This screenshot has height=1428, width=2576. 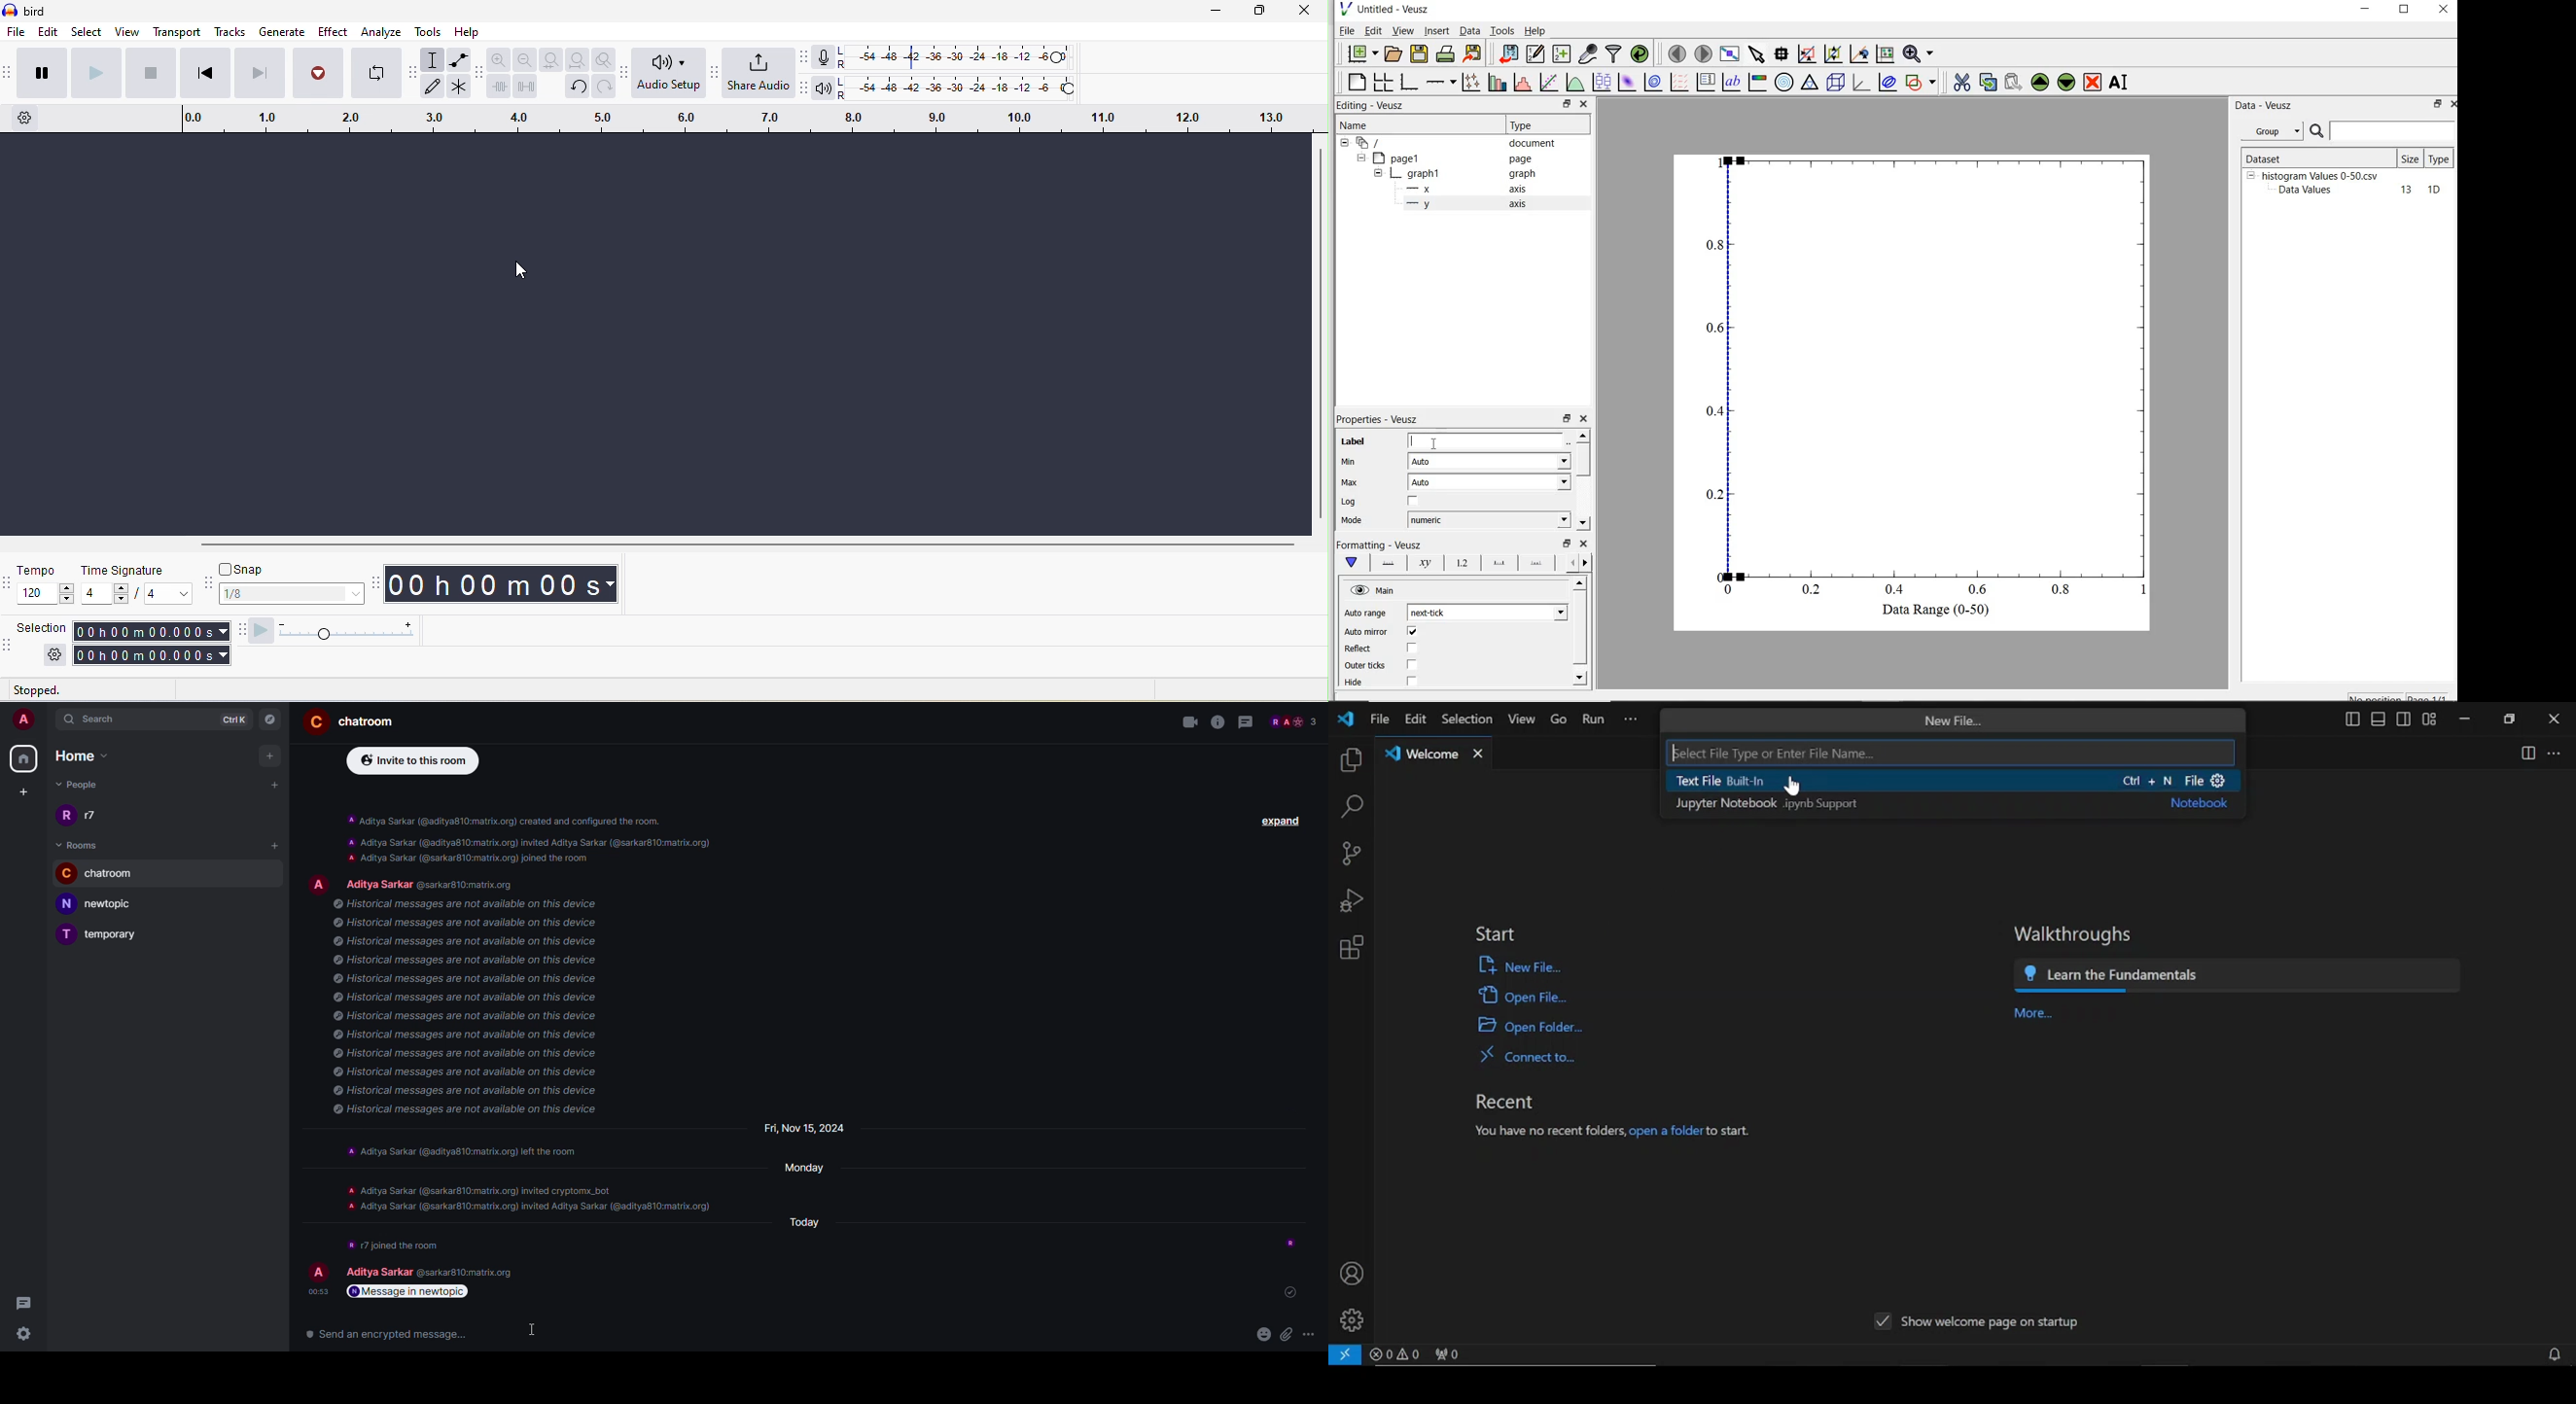 I want to click on minimize, so click(x=2464, y=720).